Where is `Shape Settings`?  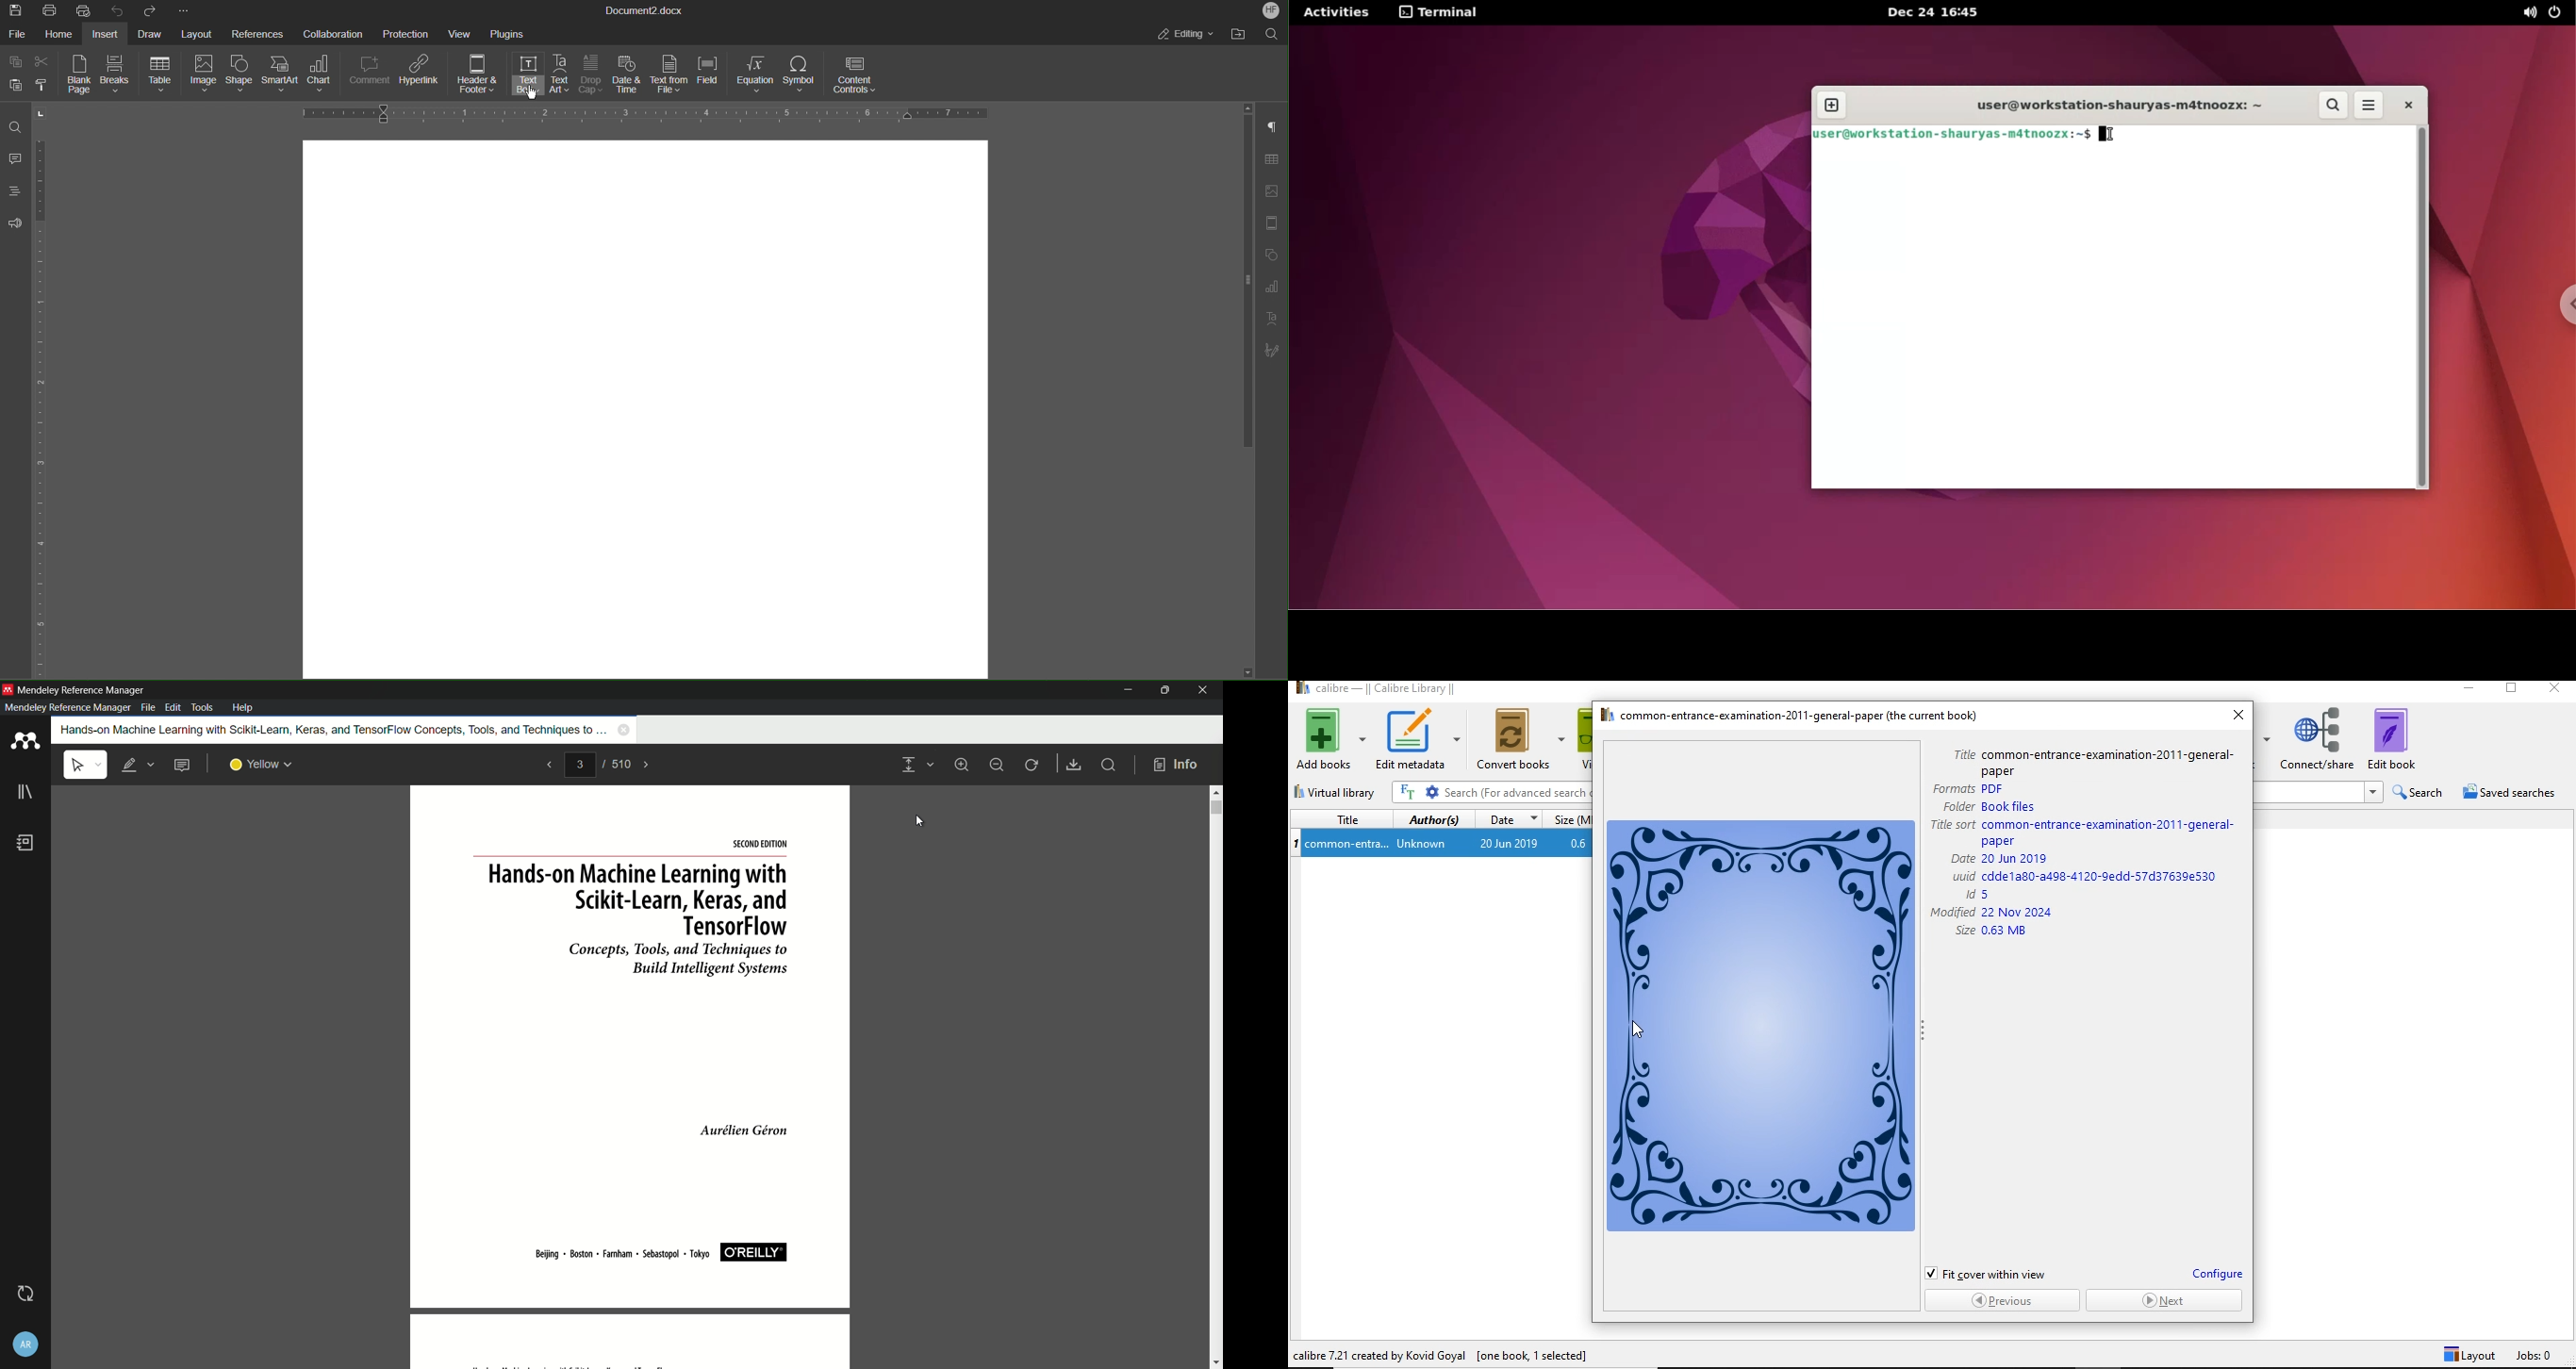
Shape Settings is located at coordinates (1269, 254).